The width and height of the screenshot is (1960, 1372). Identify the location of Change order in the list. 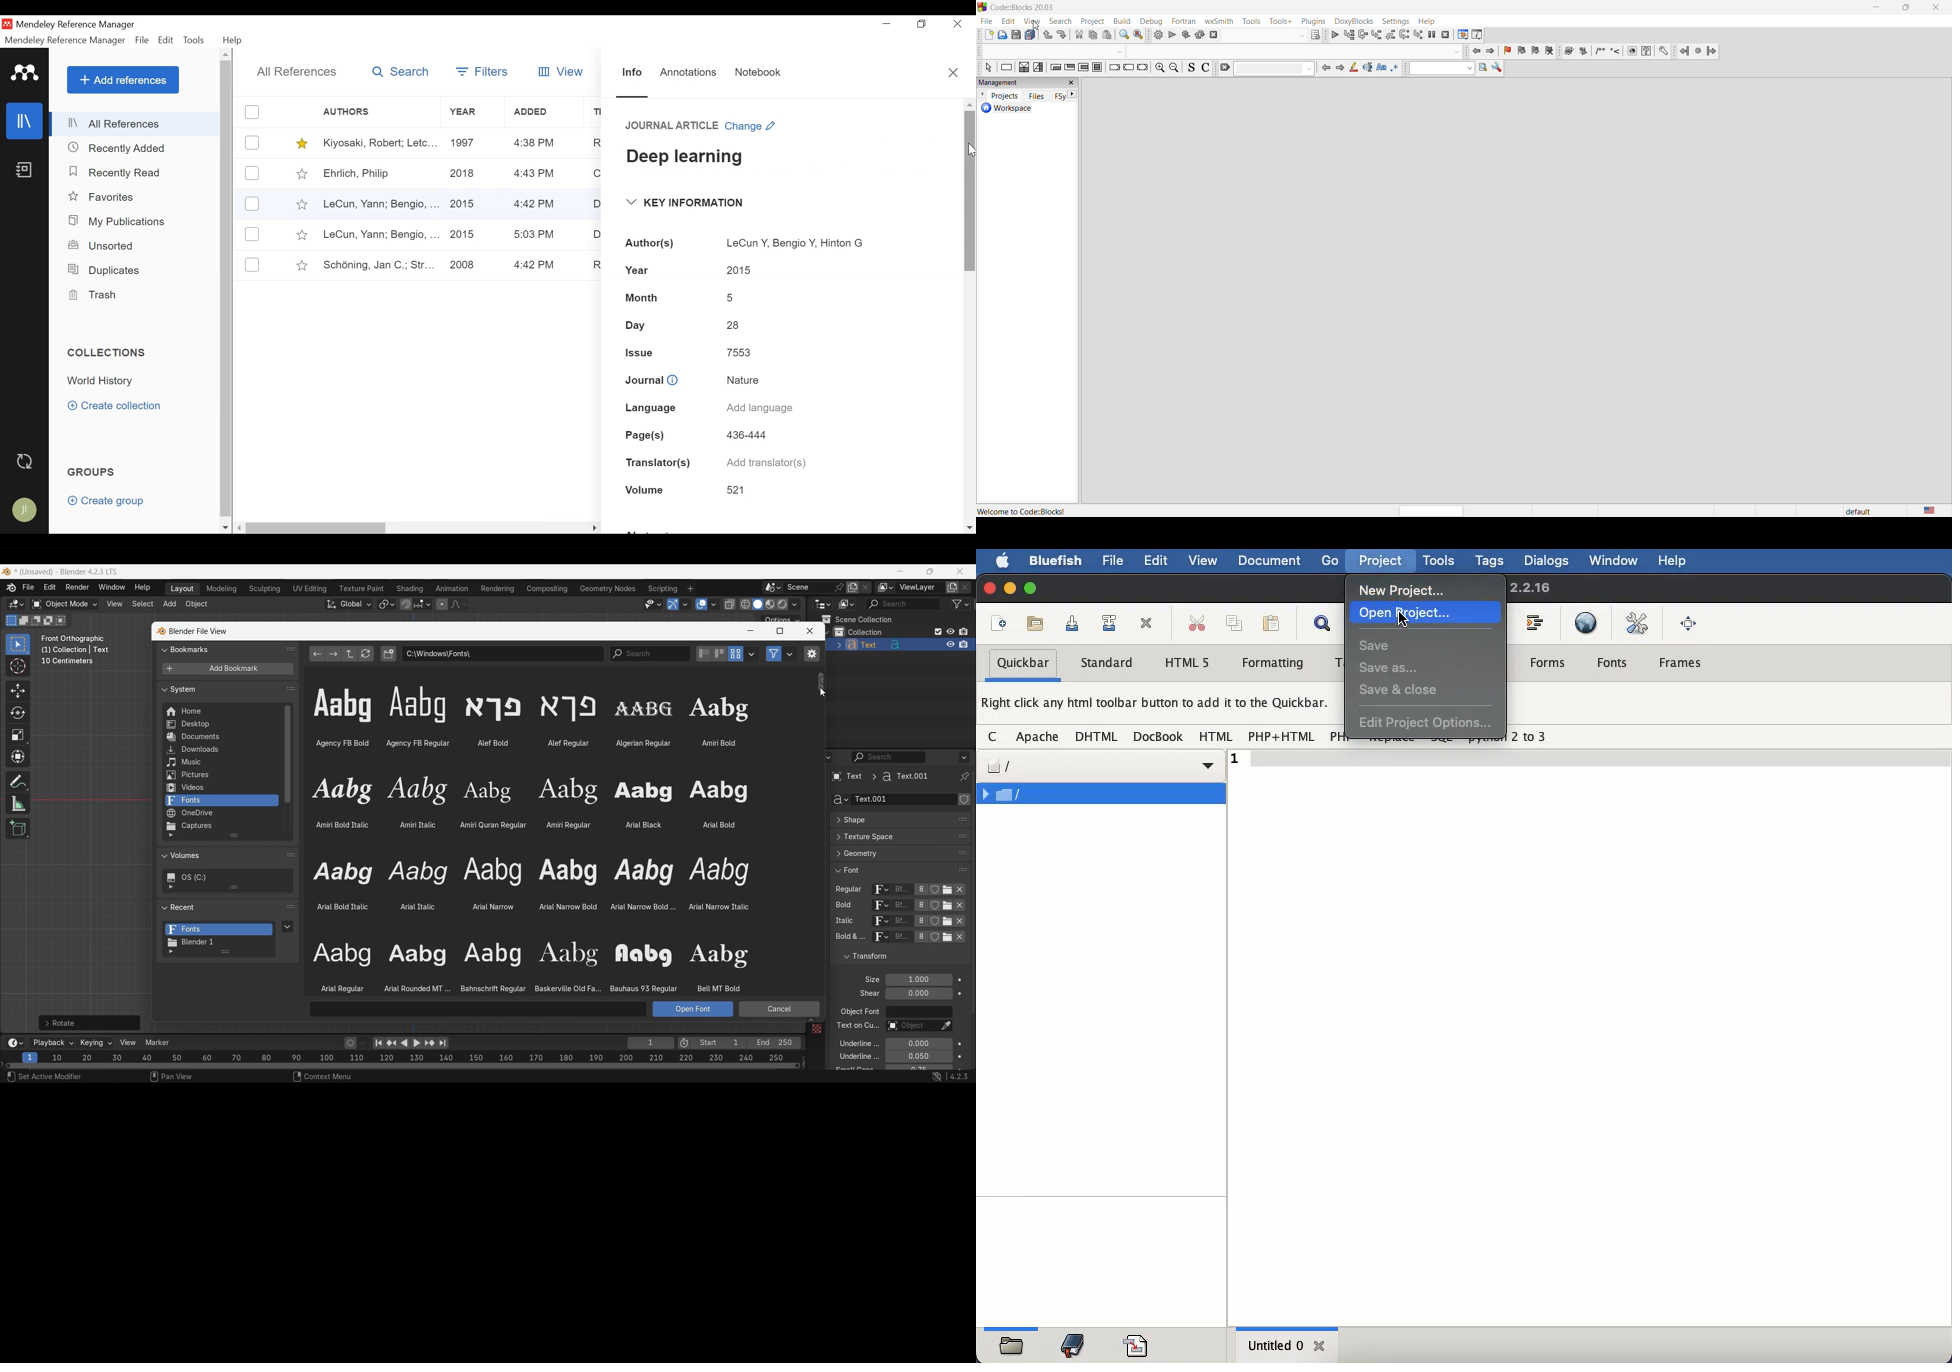
(963, 968).